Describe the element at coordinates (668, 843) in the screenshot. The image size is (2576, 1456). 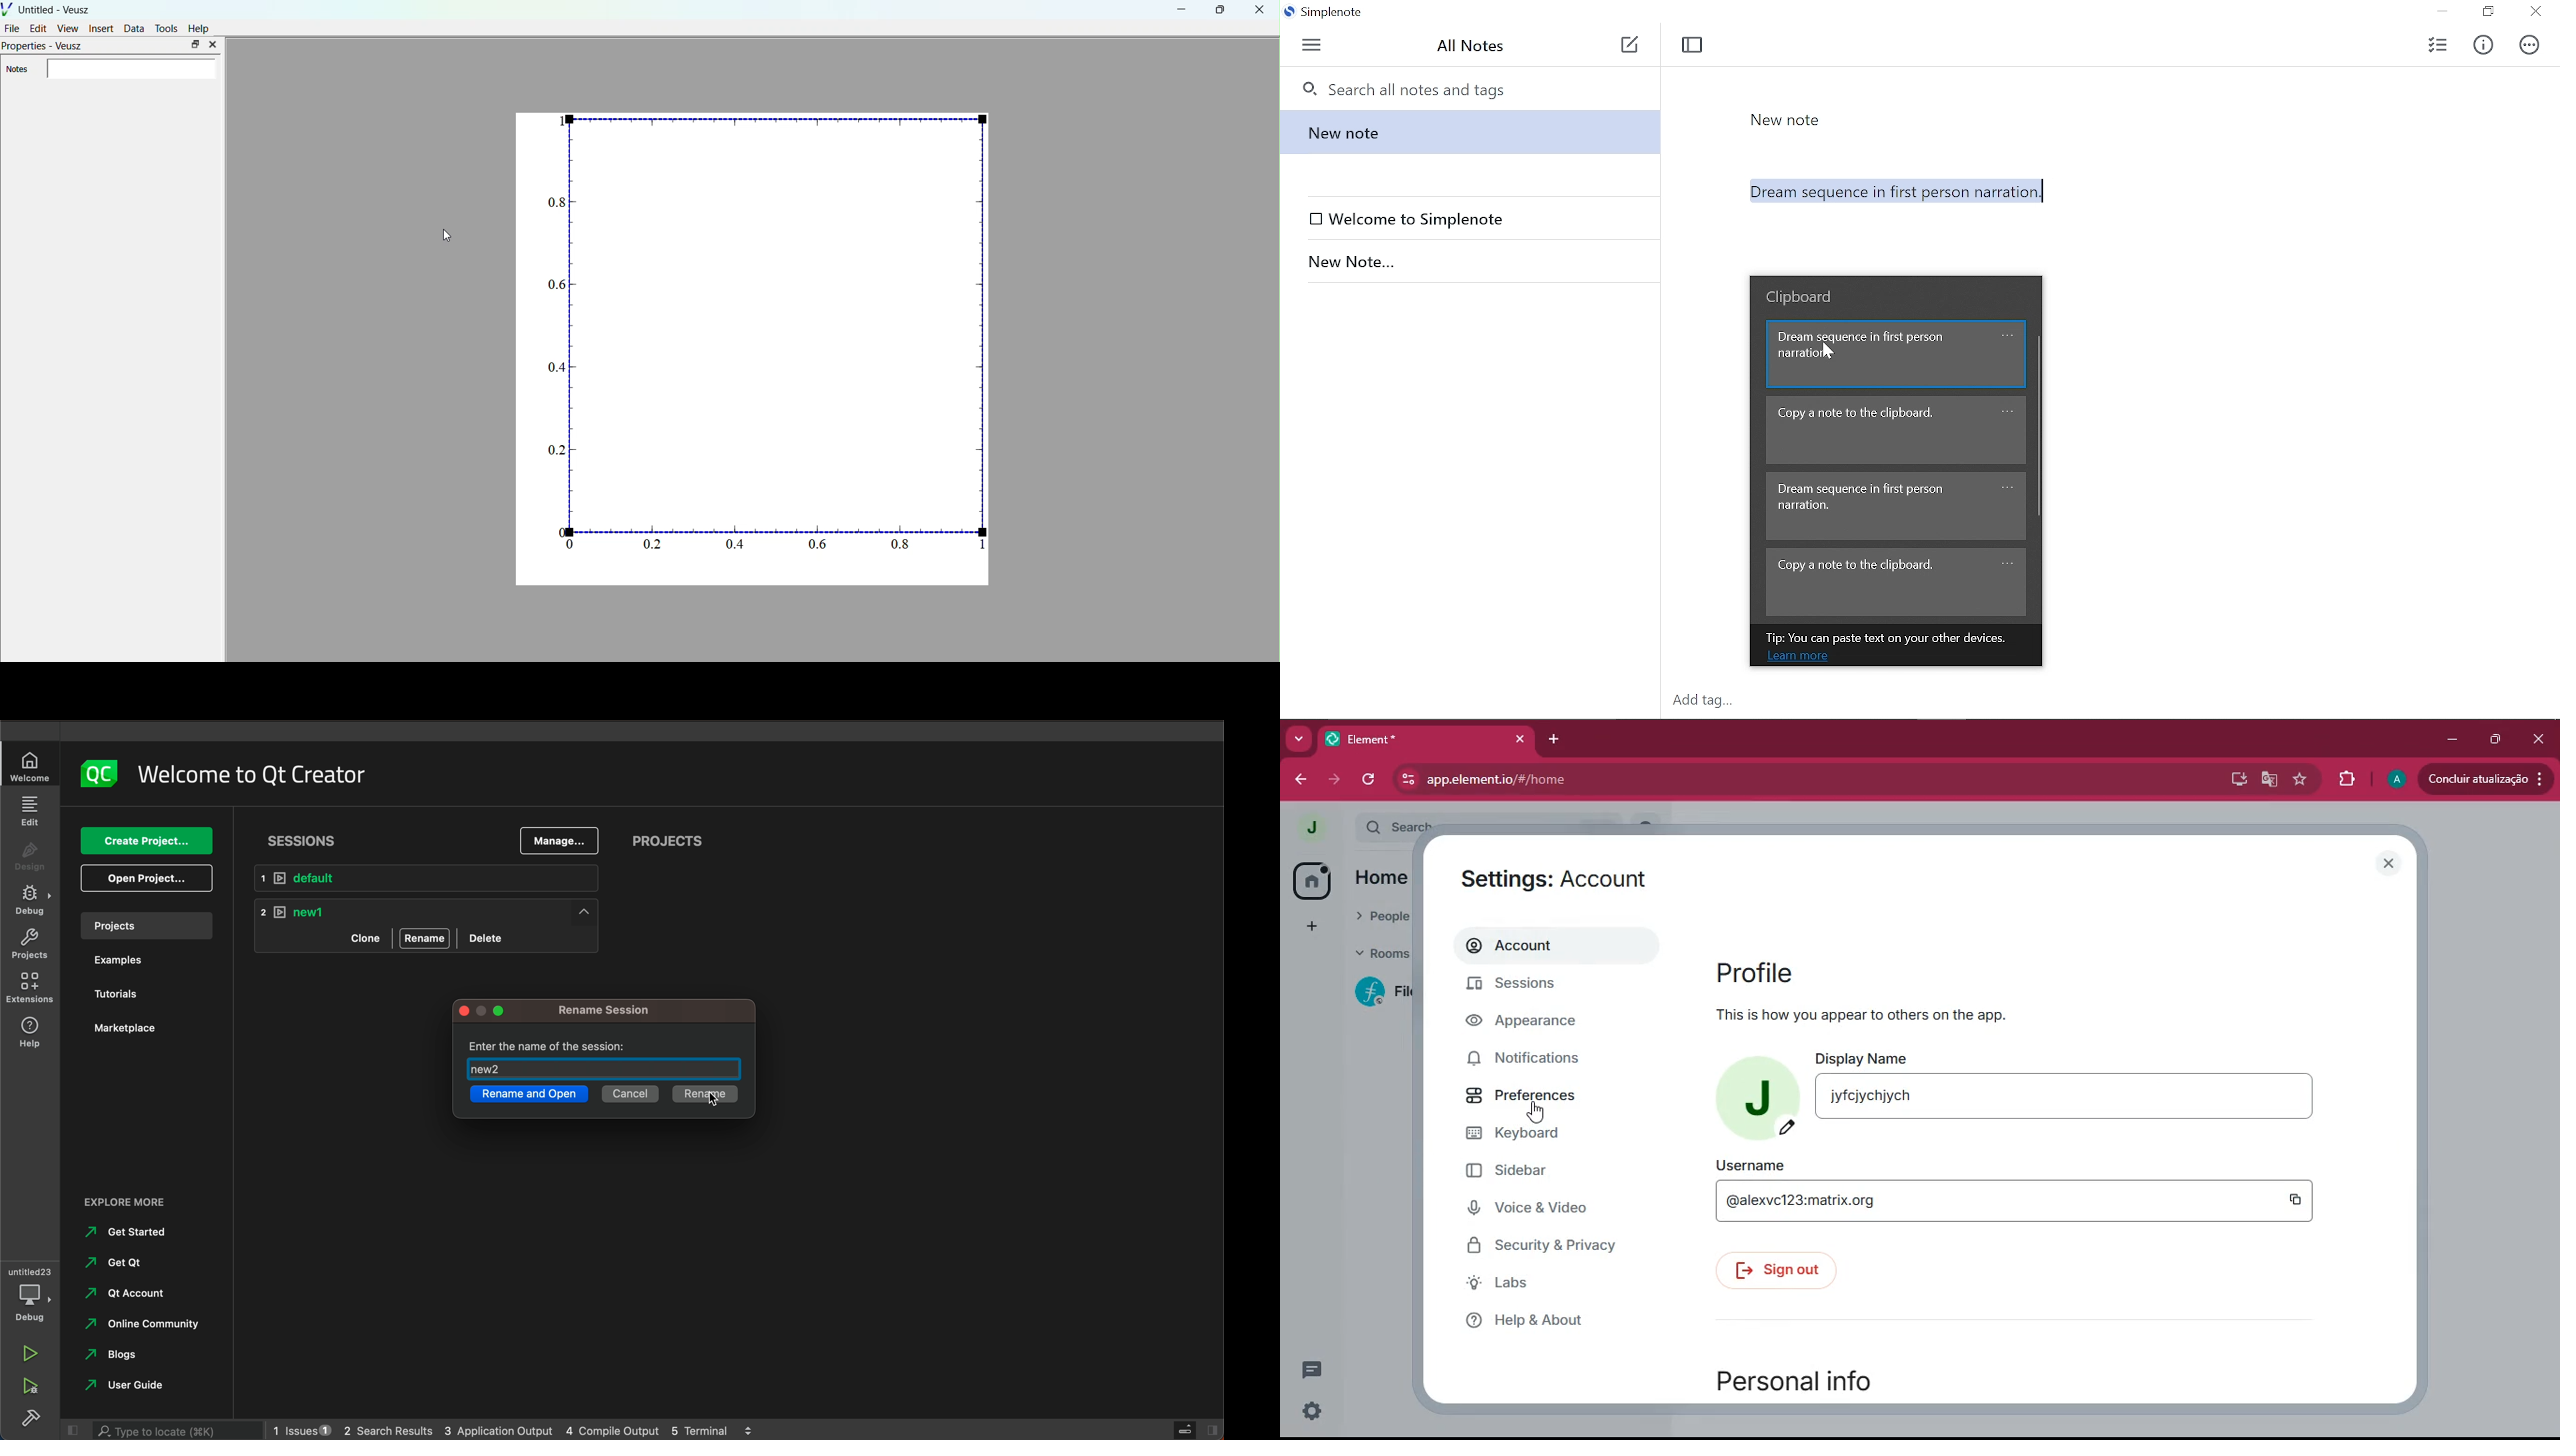
I see `projects` at that location.